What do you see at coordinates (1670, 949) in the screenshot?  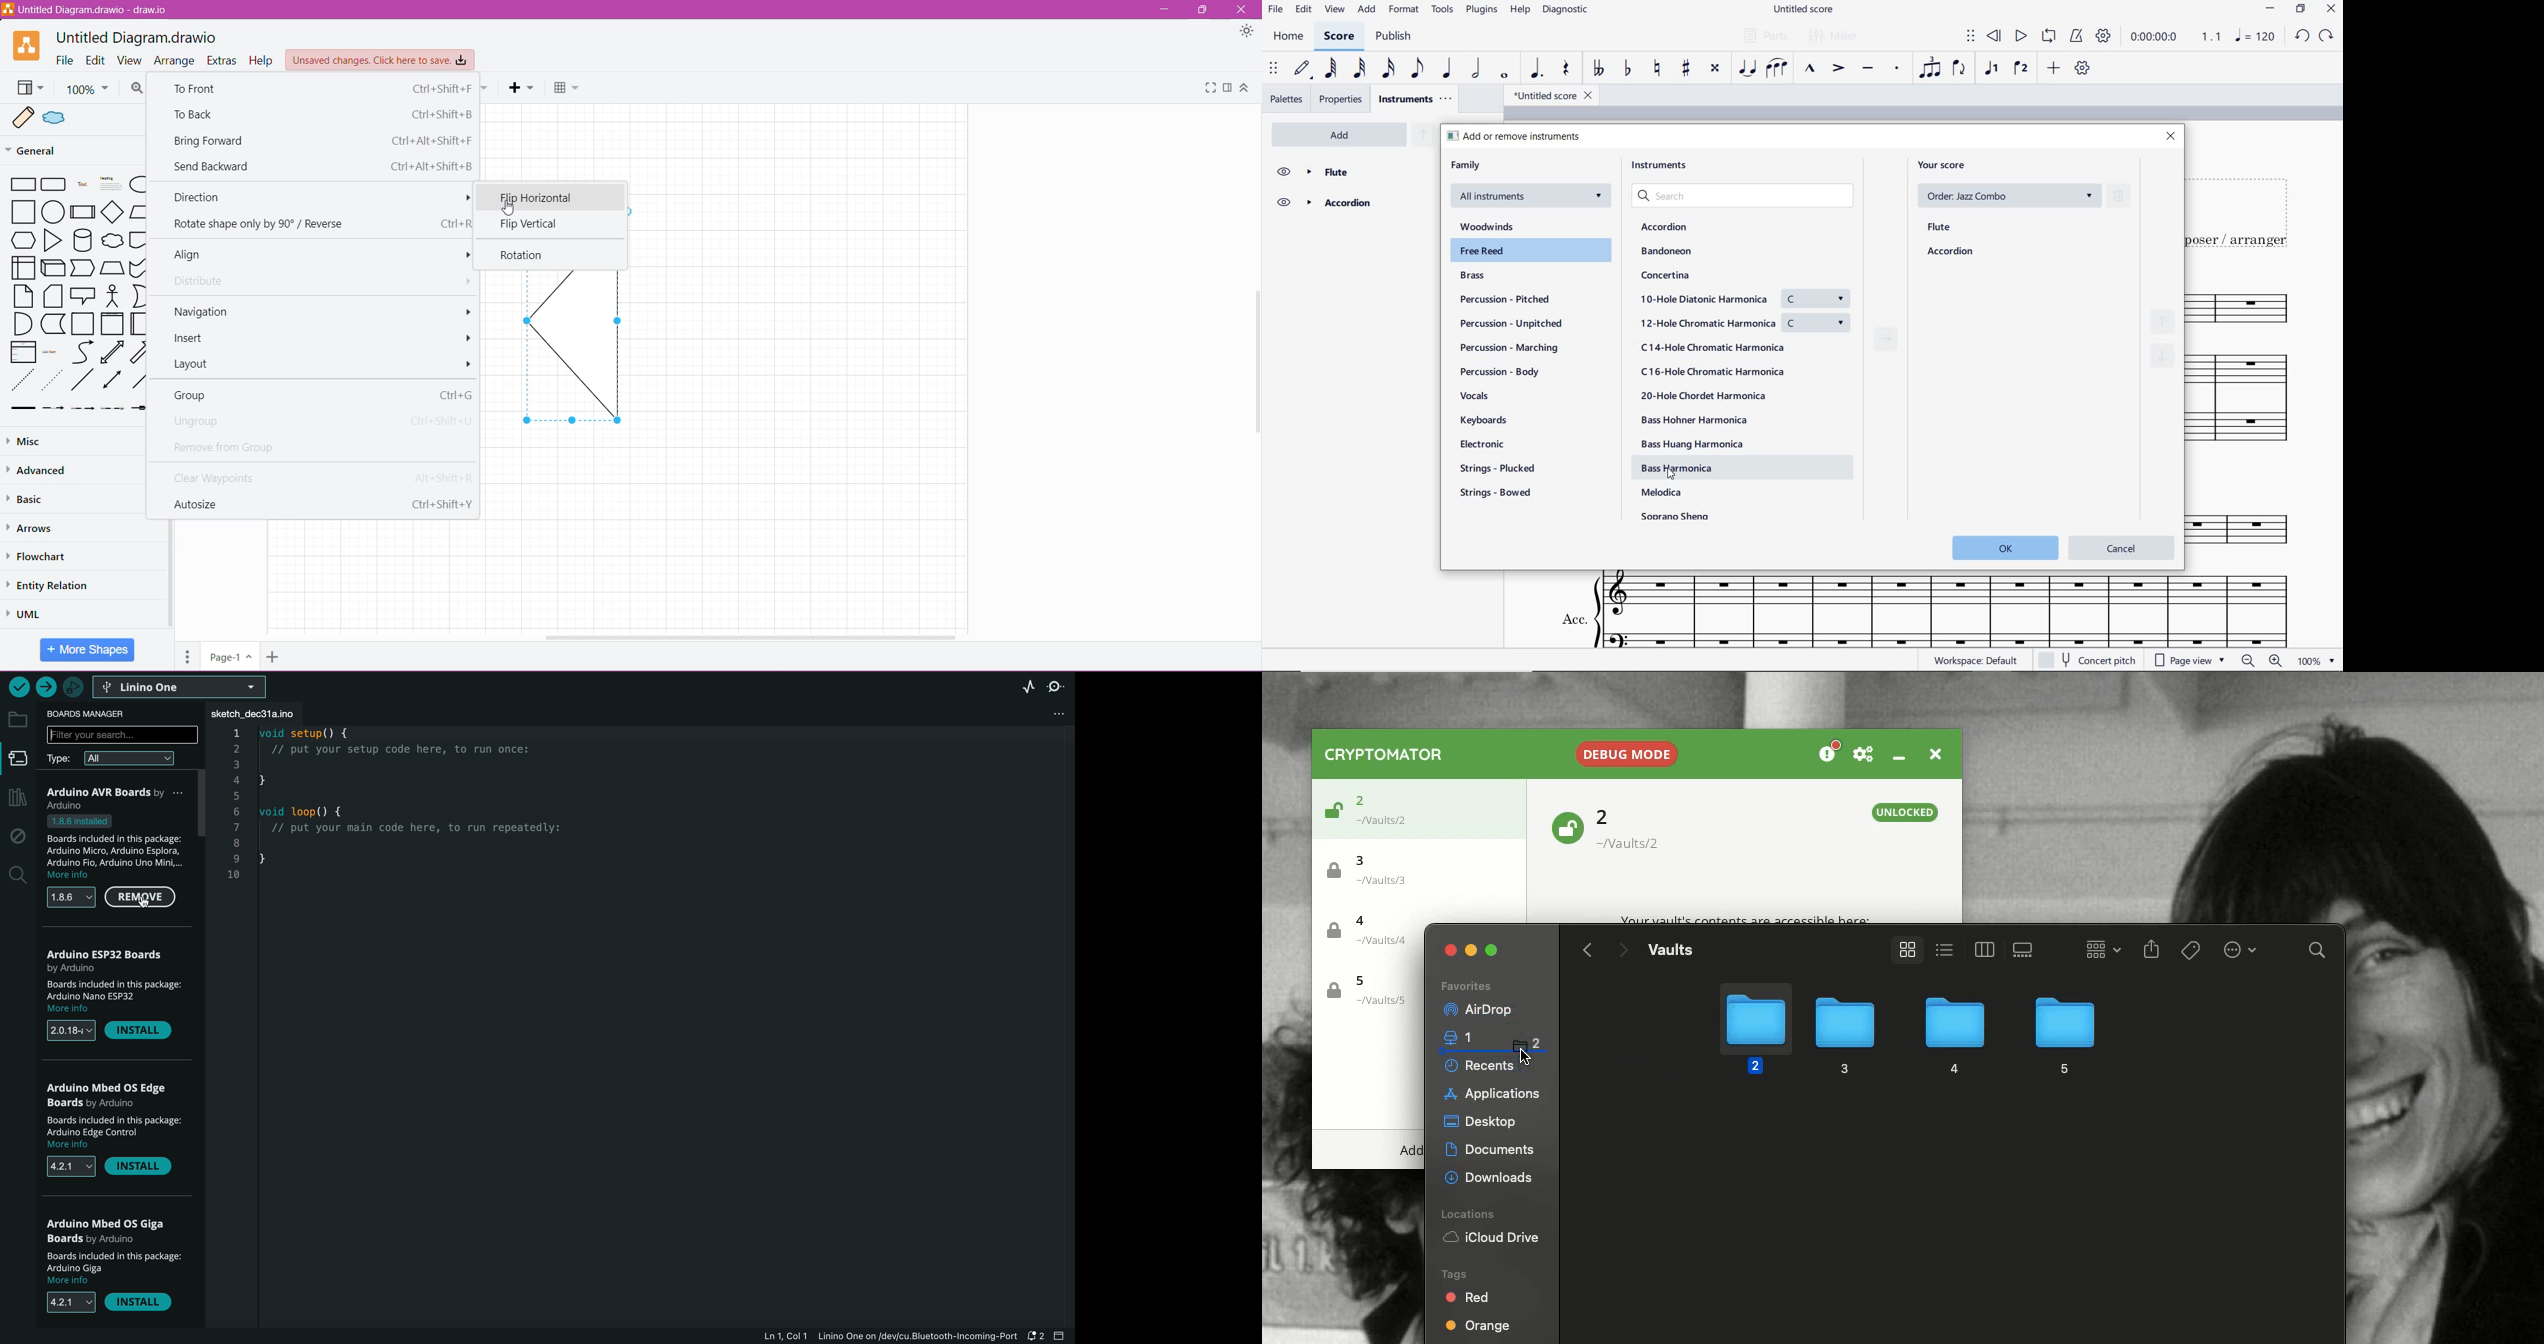 I see `Vaults` at bounding box center [1670, 949].